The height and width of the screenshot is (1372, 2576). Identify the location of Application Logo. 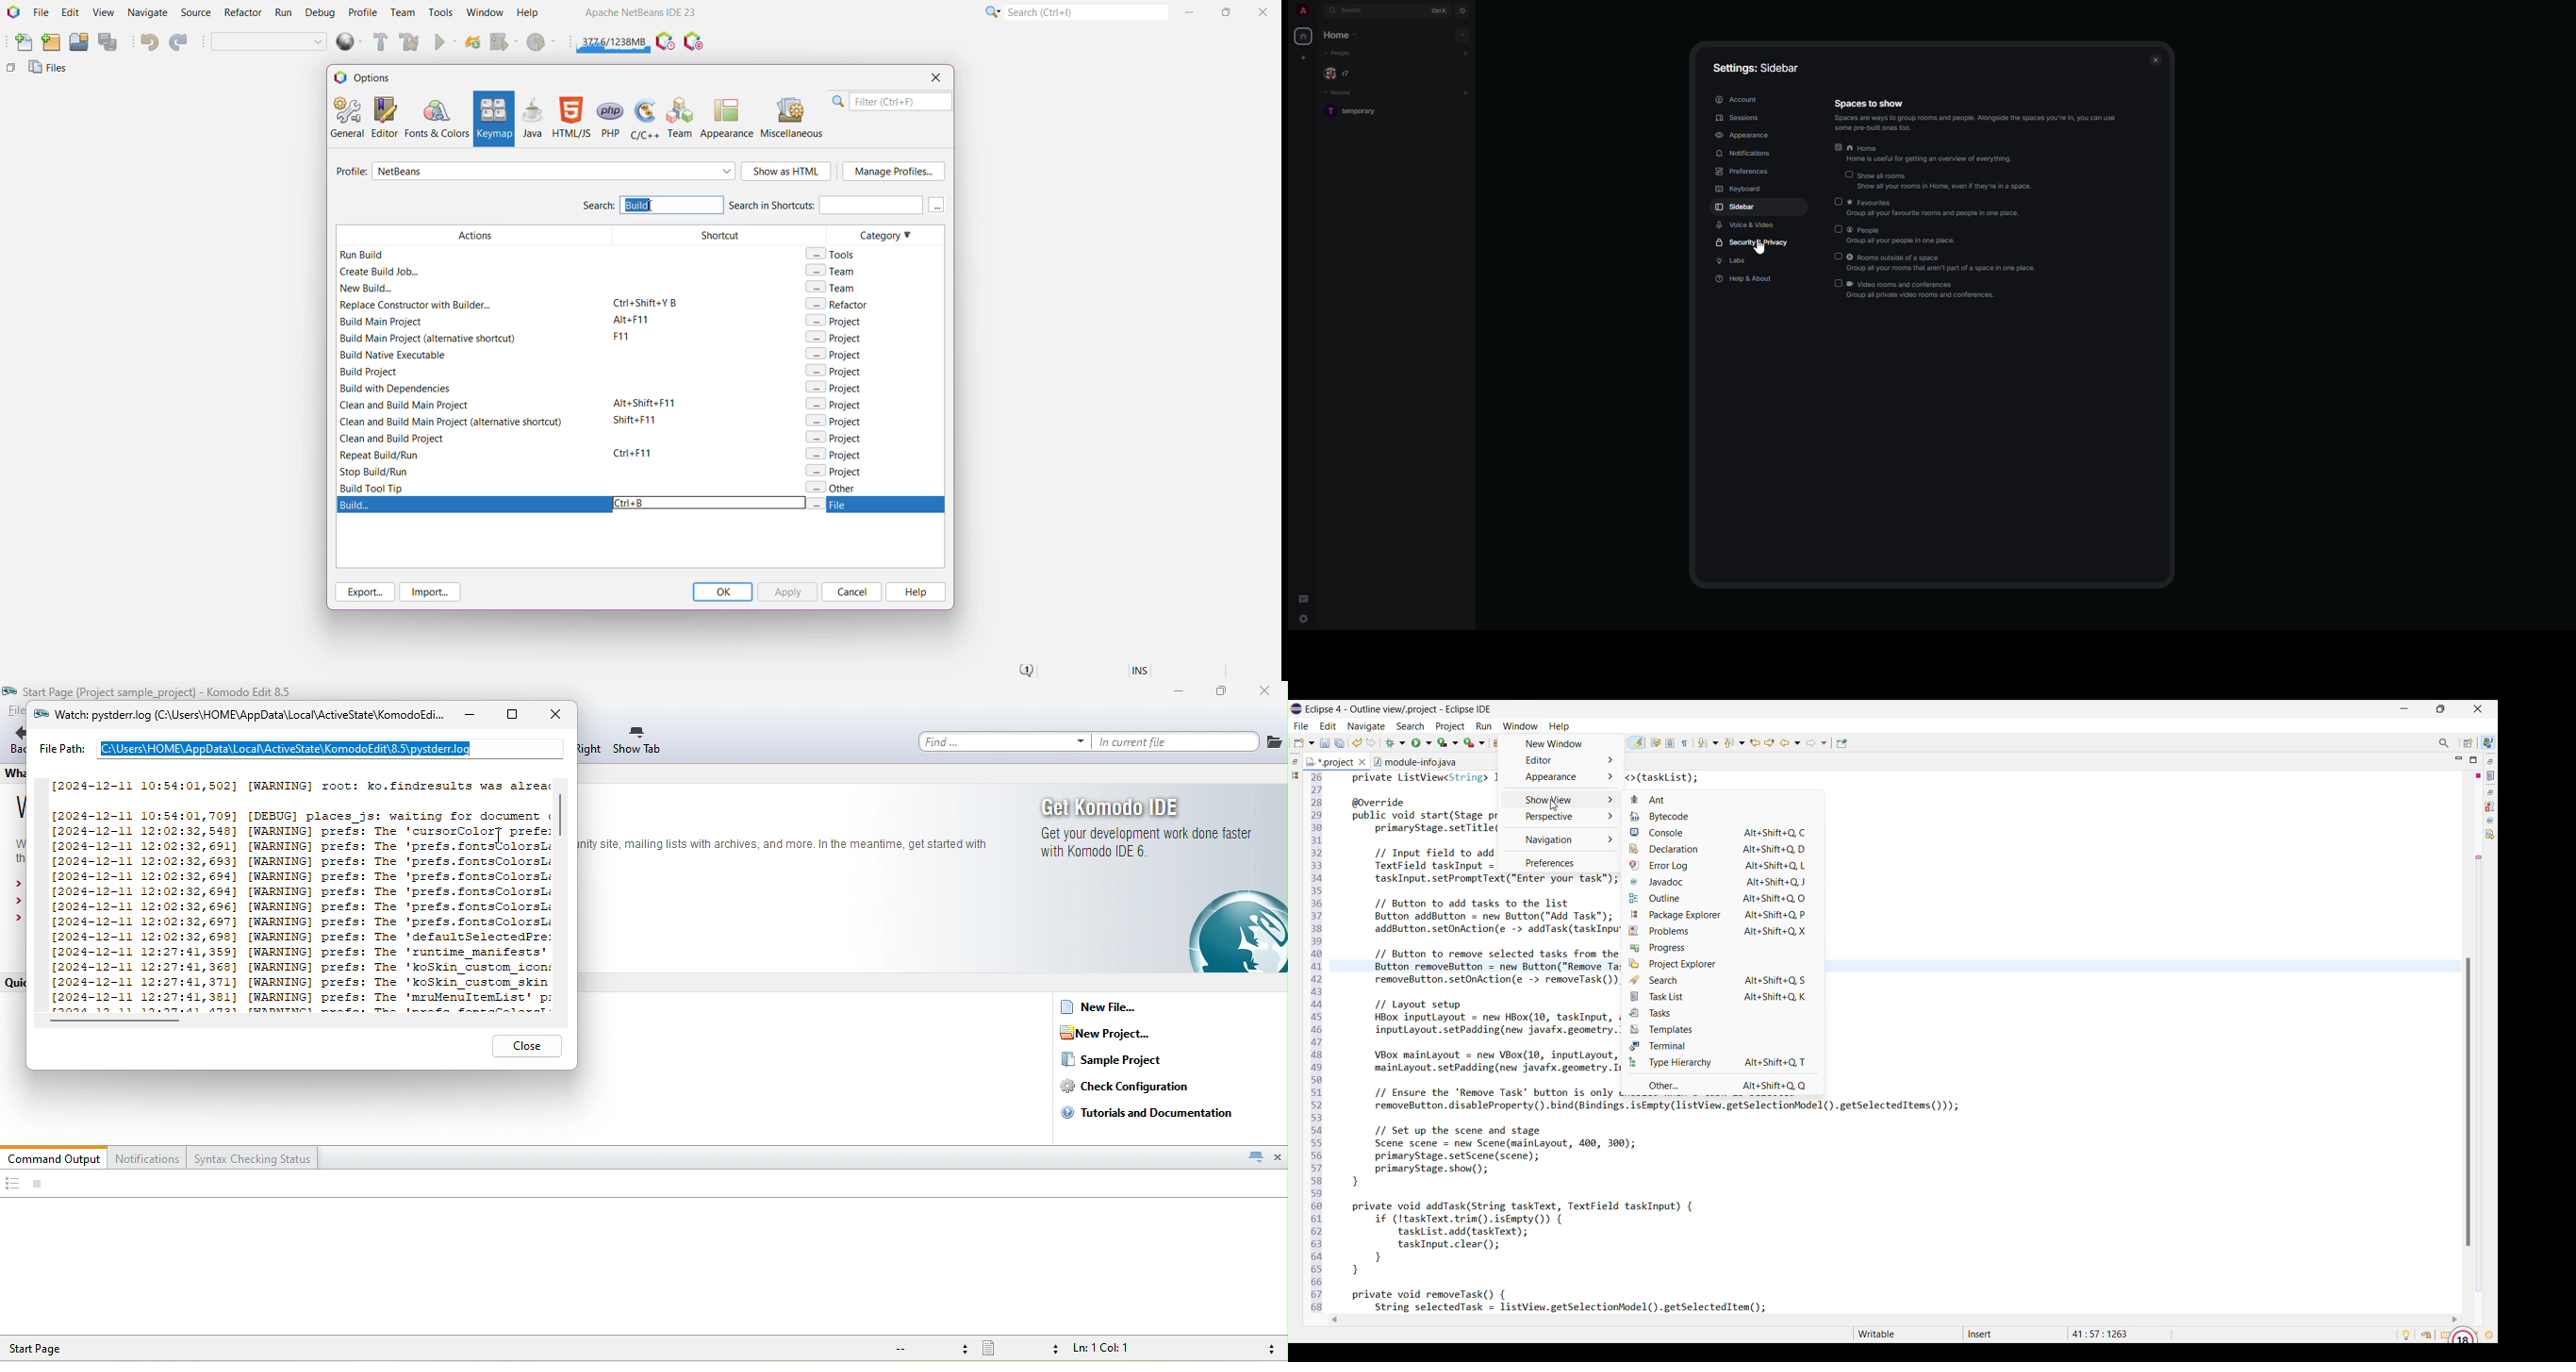
(12, 13).